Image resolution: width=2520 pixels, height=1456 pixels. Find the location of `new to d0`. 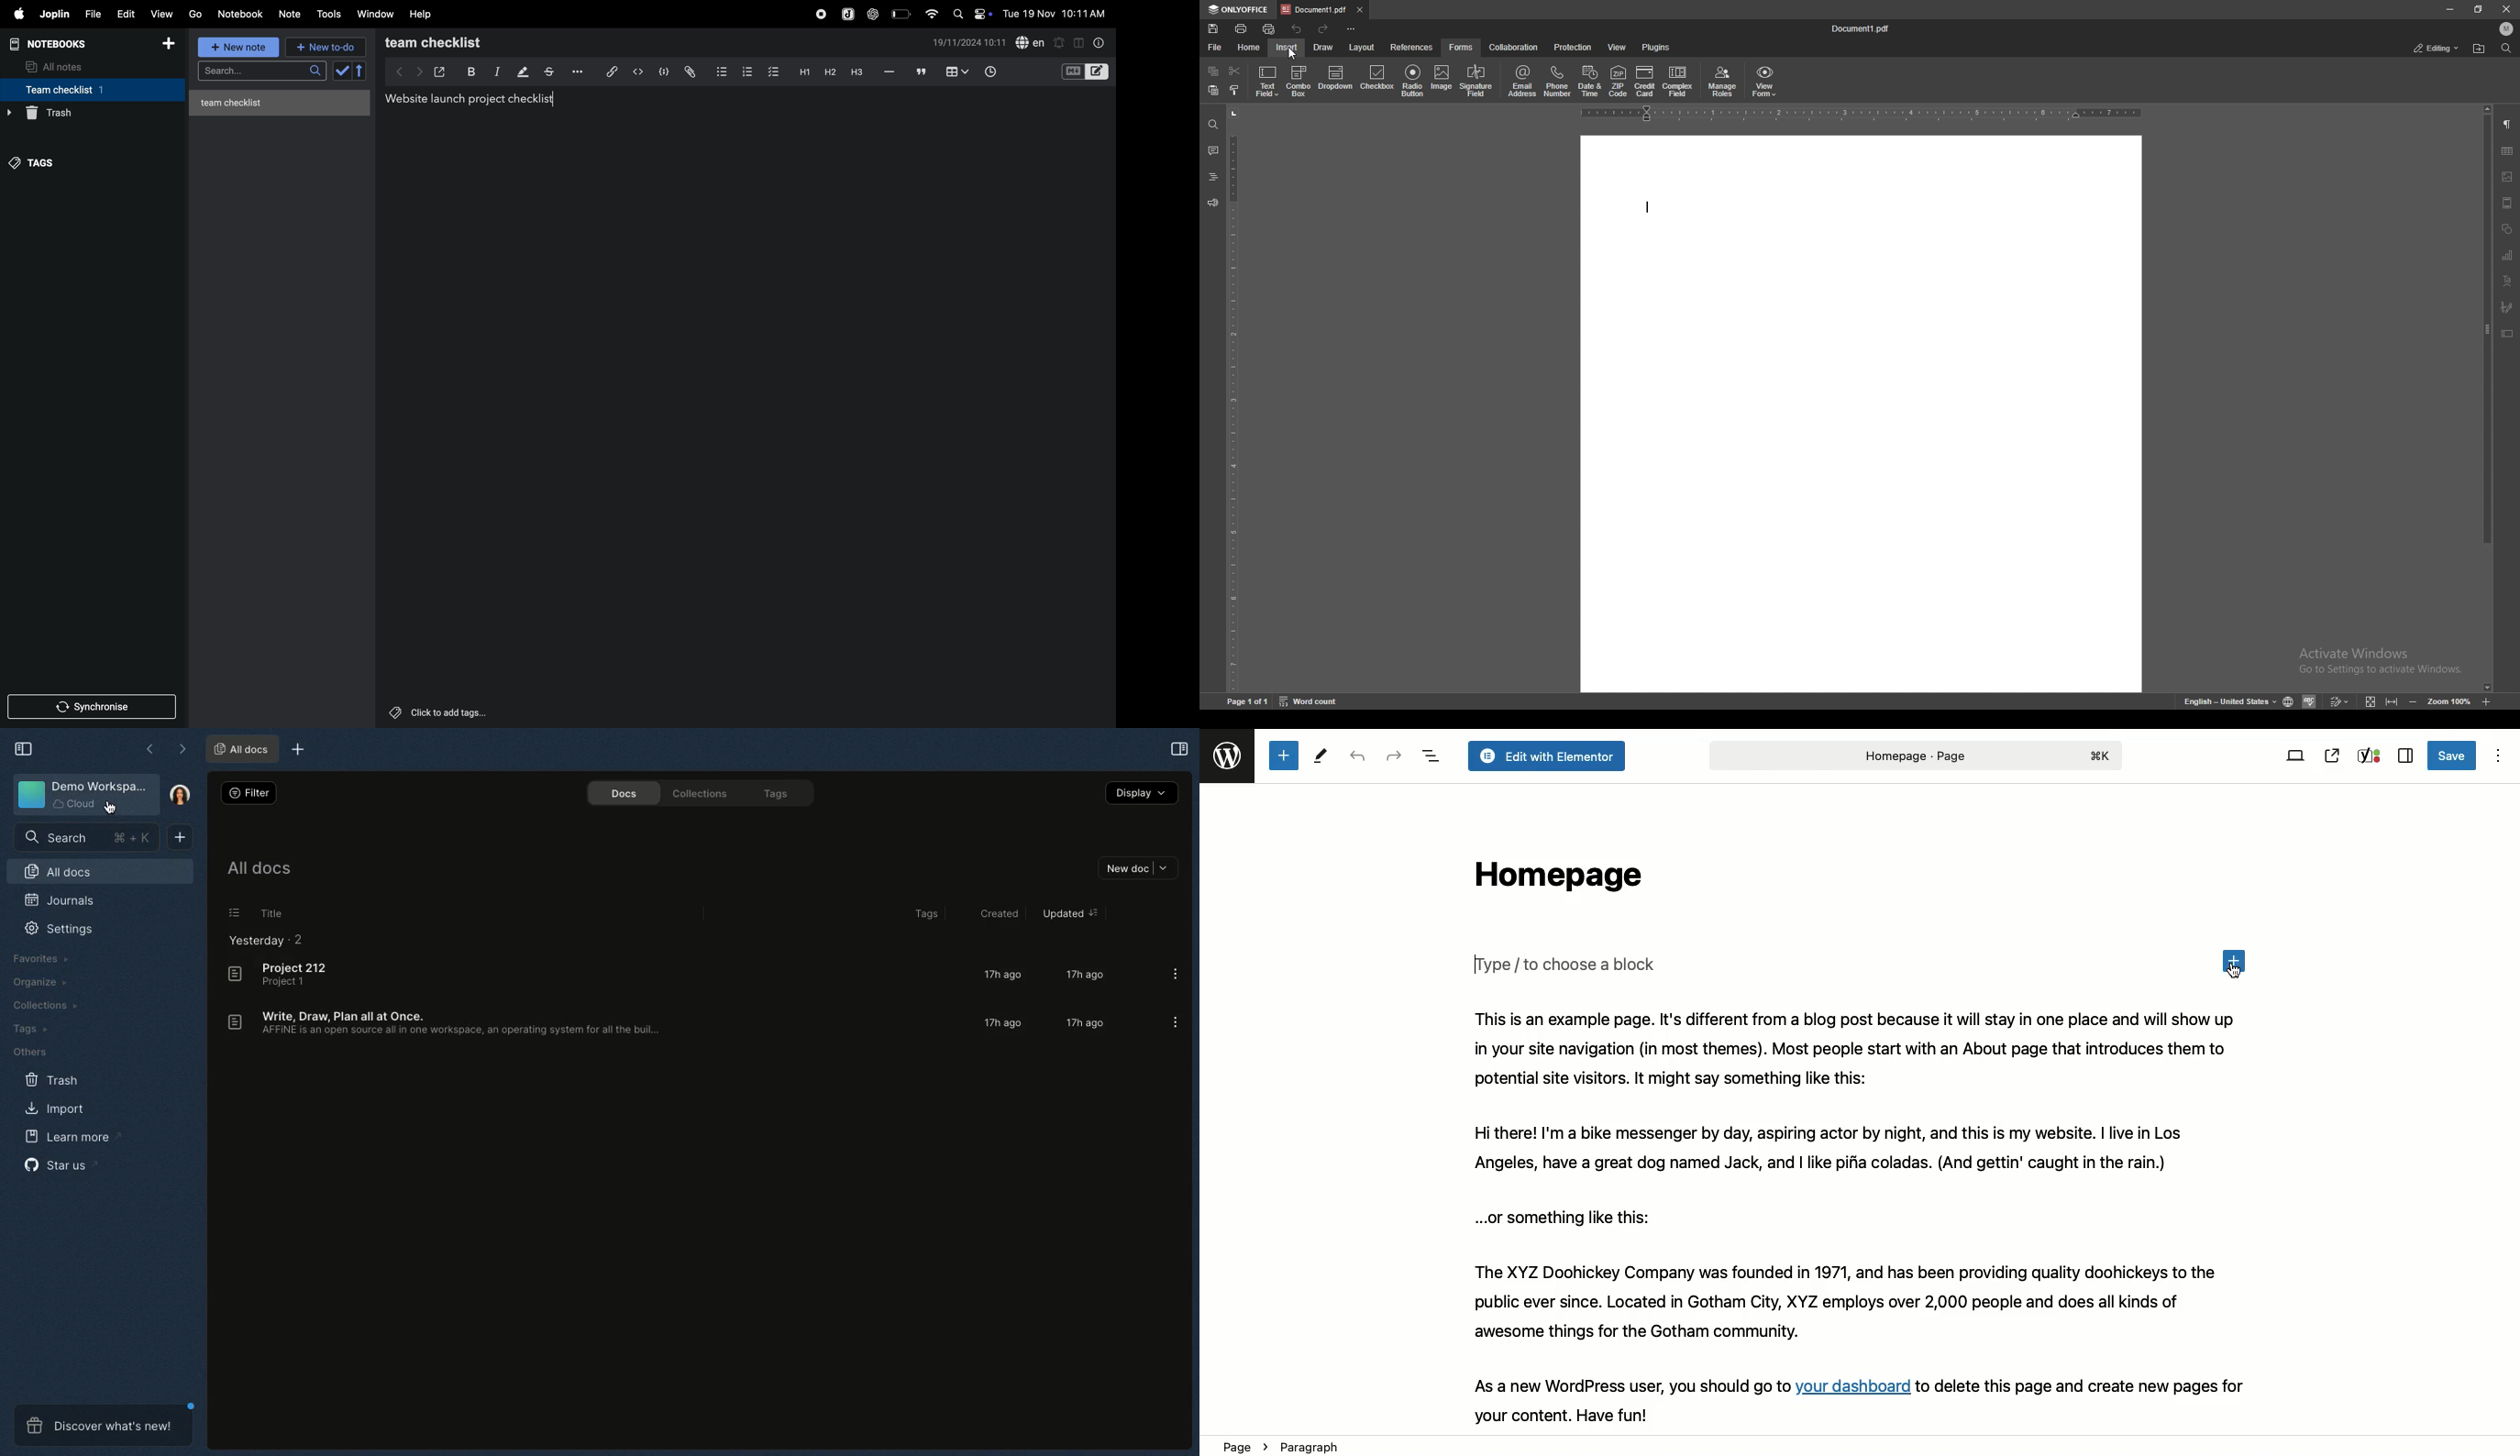

new to d0 is located at coordinates (324, 47).